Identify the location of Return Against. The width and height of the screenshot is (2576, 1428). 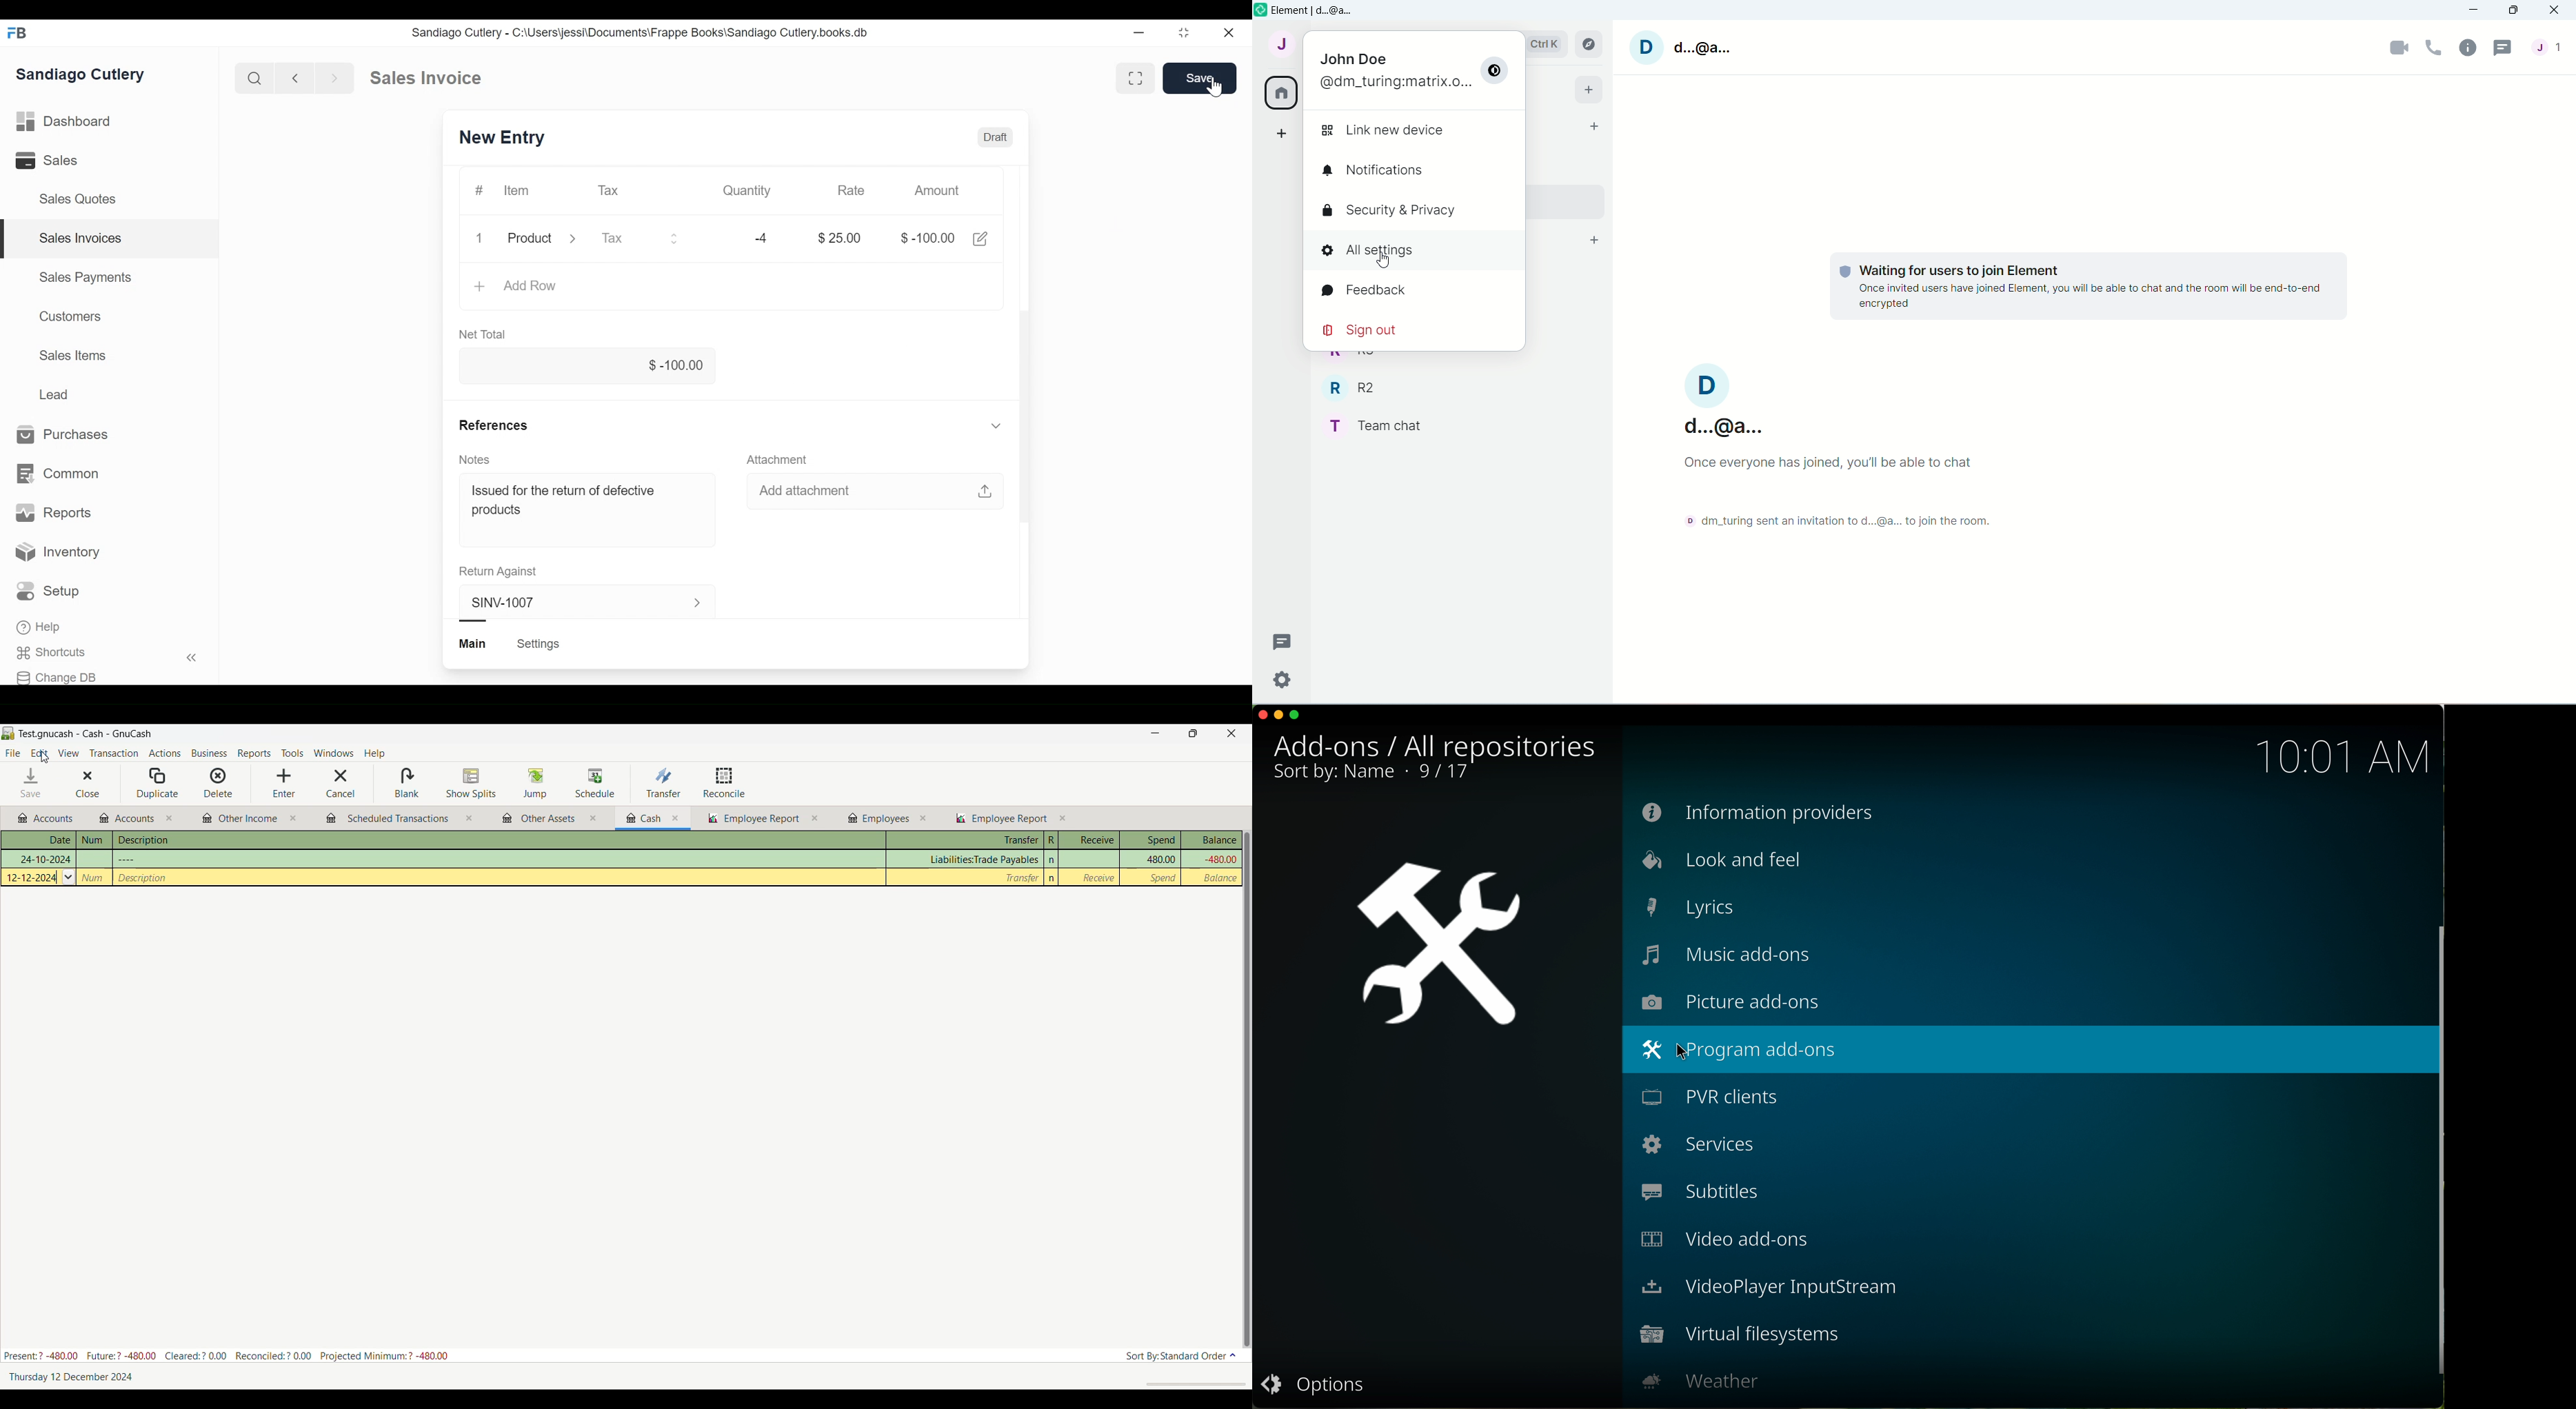
(498, 571).